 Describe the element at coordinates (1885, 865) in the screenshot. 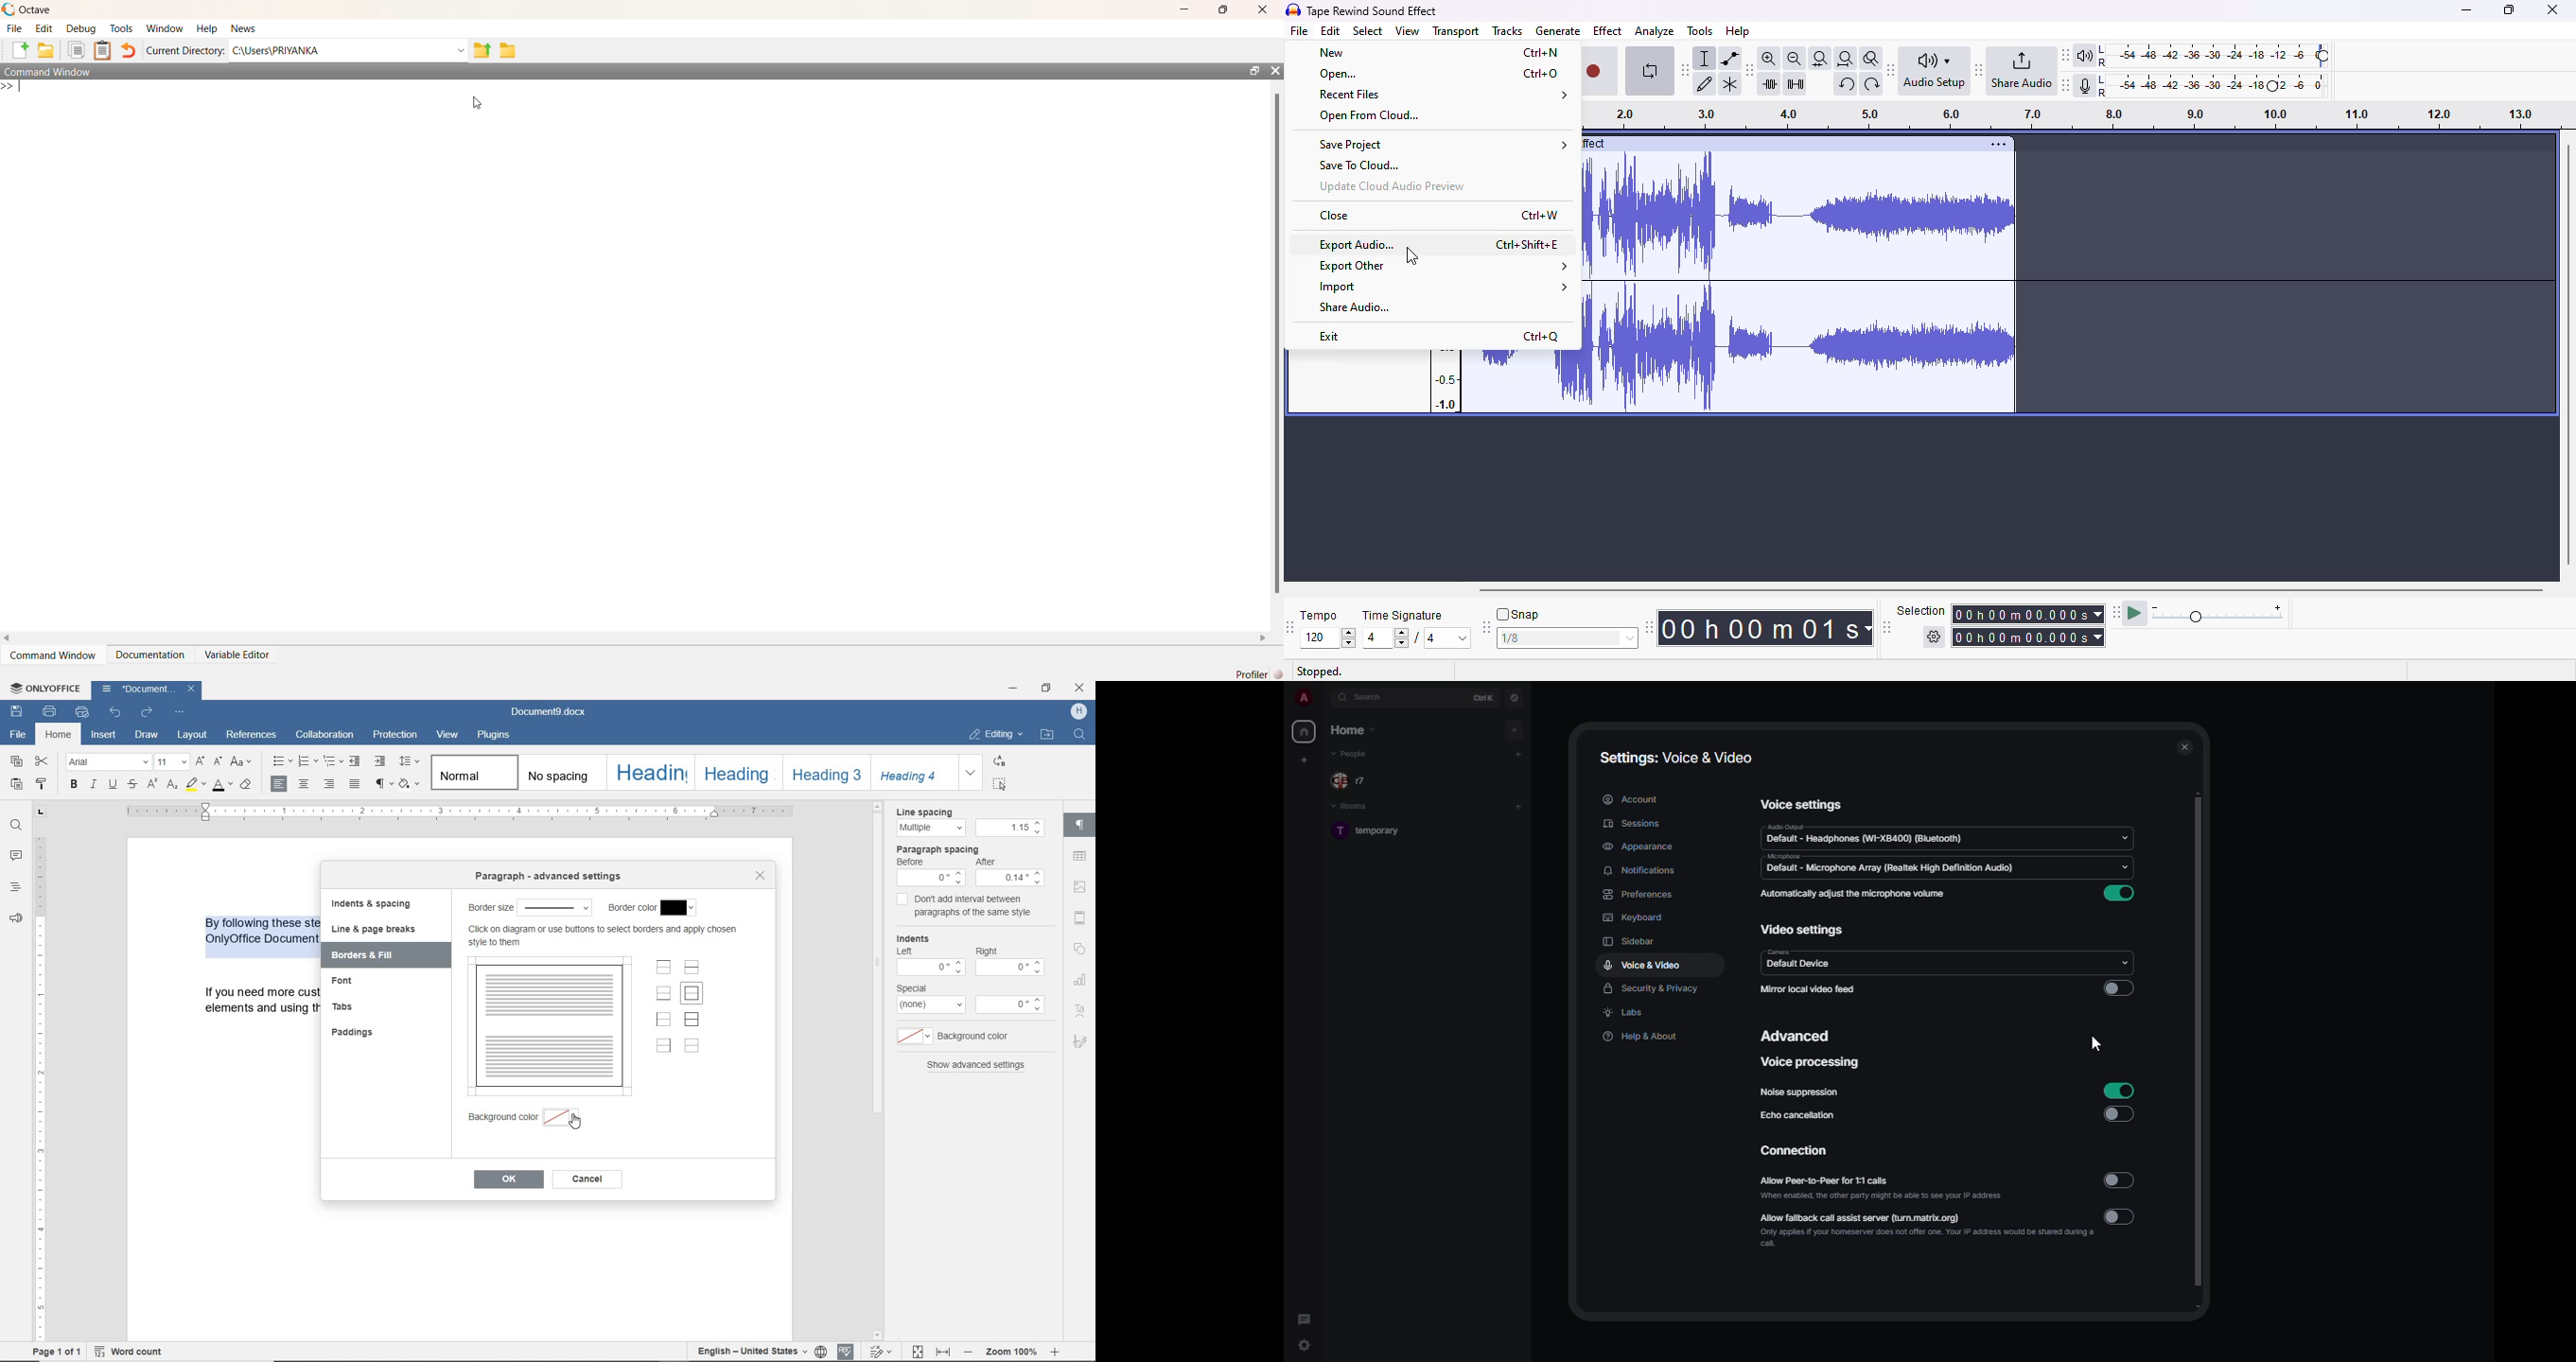

I see `microphone default` at that location.